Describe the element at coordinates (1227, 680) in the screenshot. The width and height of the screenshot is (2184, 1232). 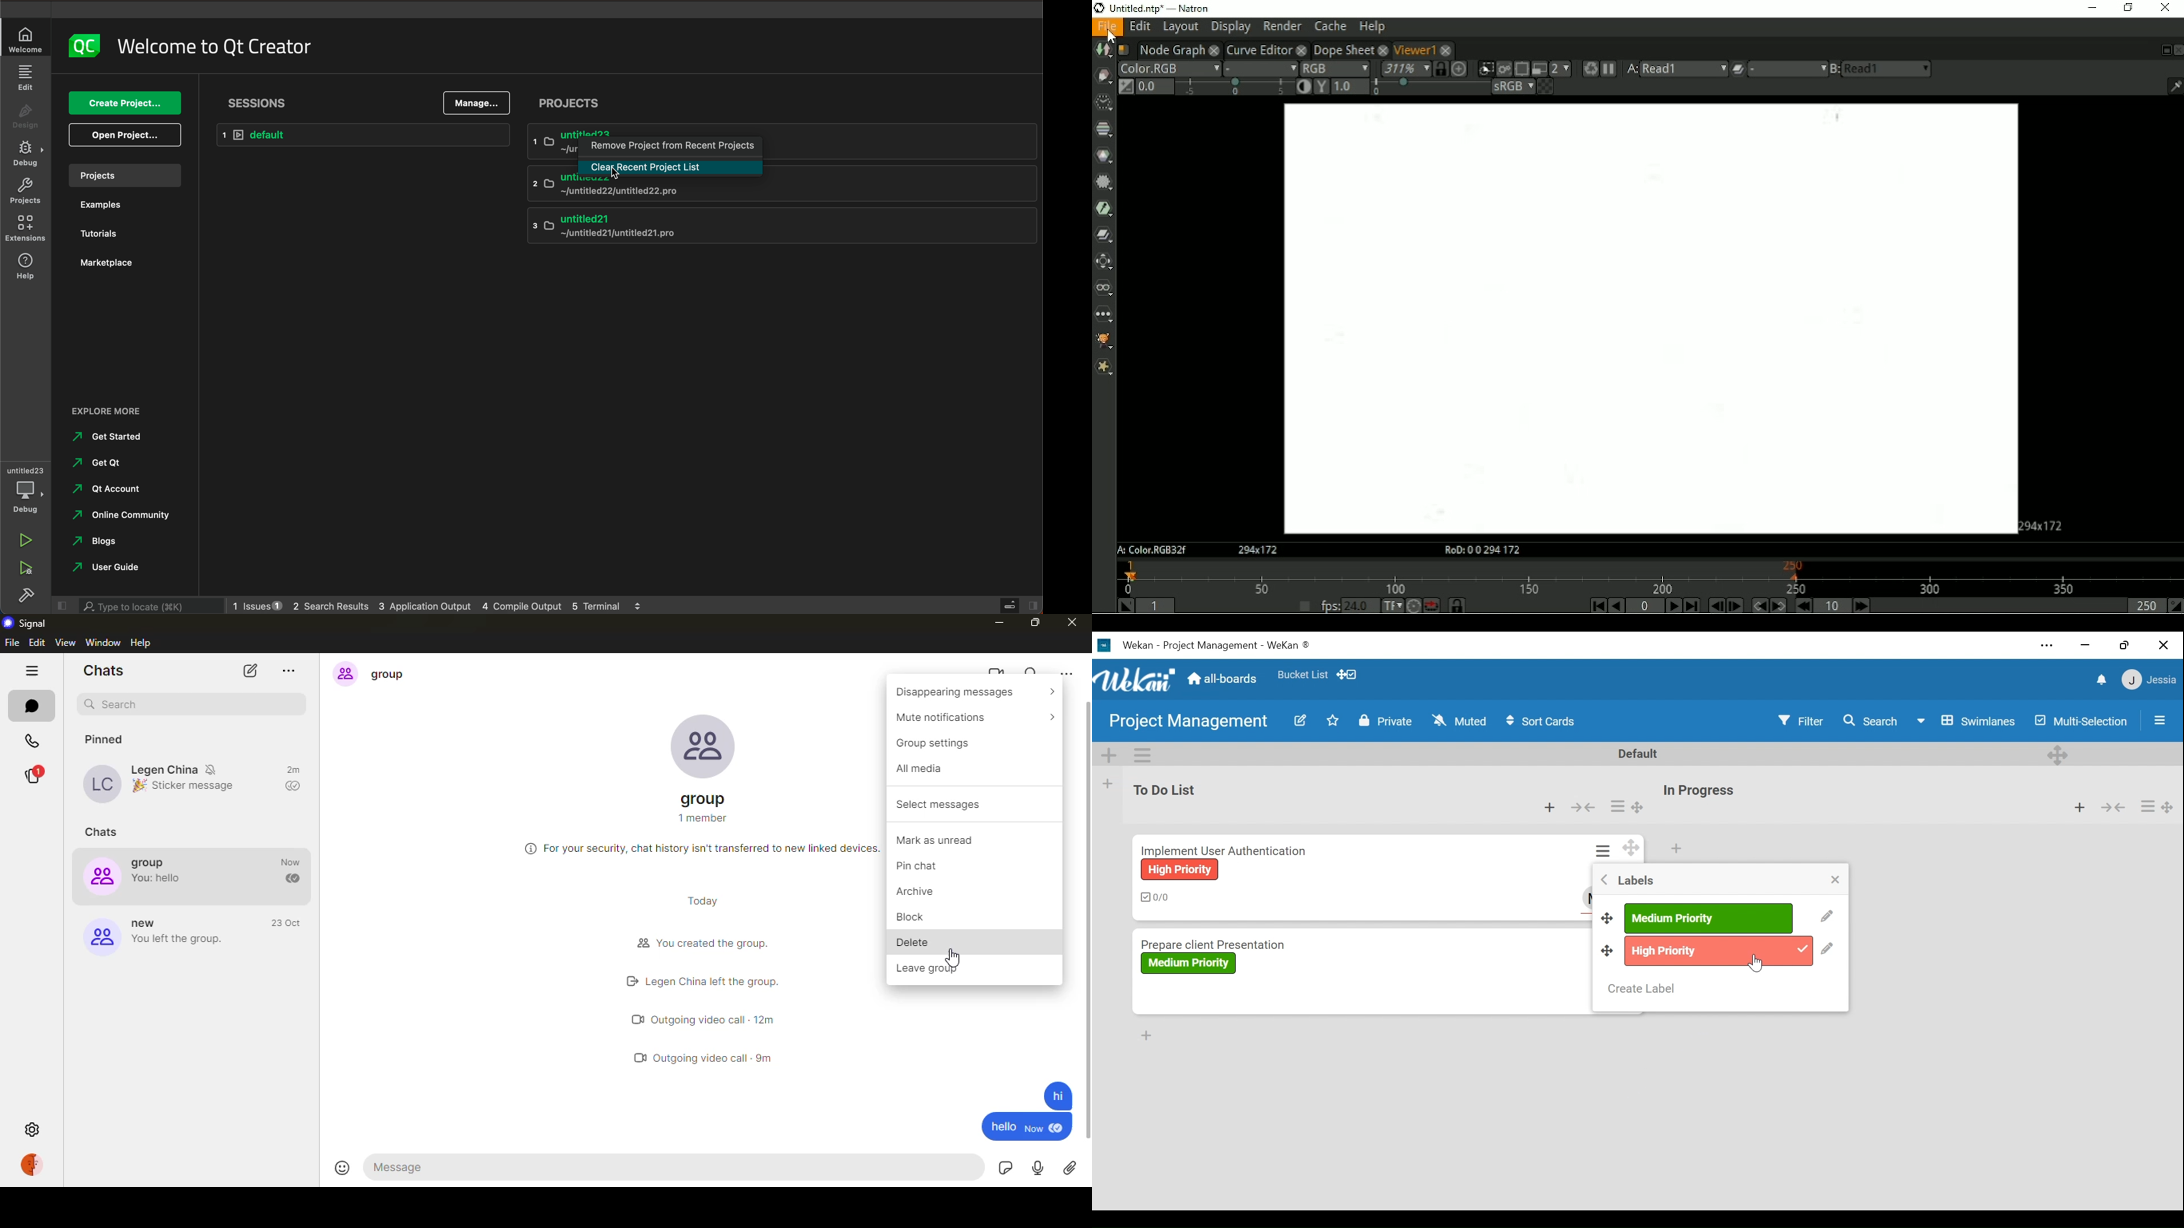
I see `all-boards` at that location.